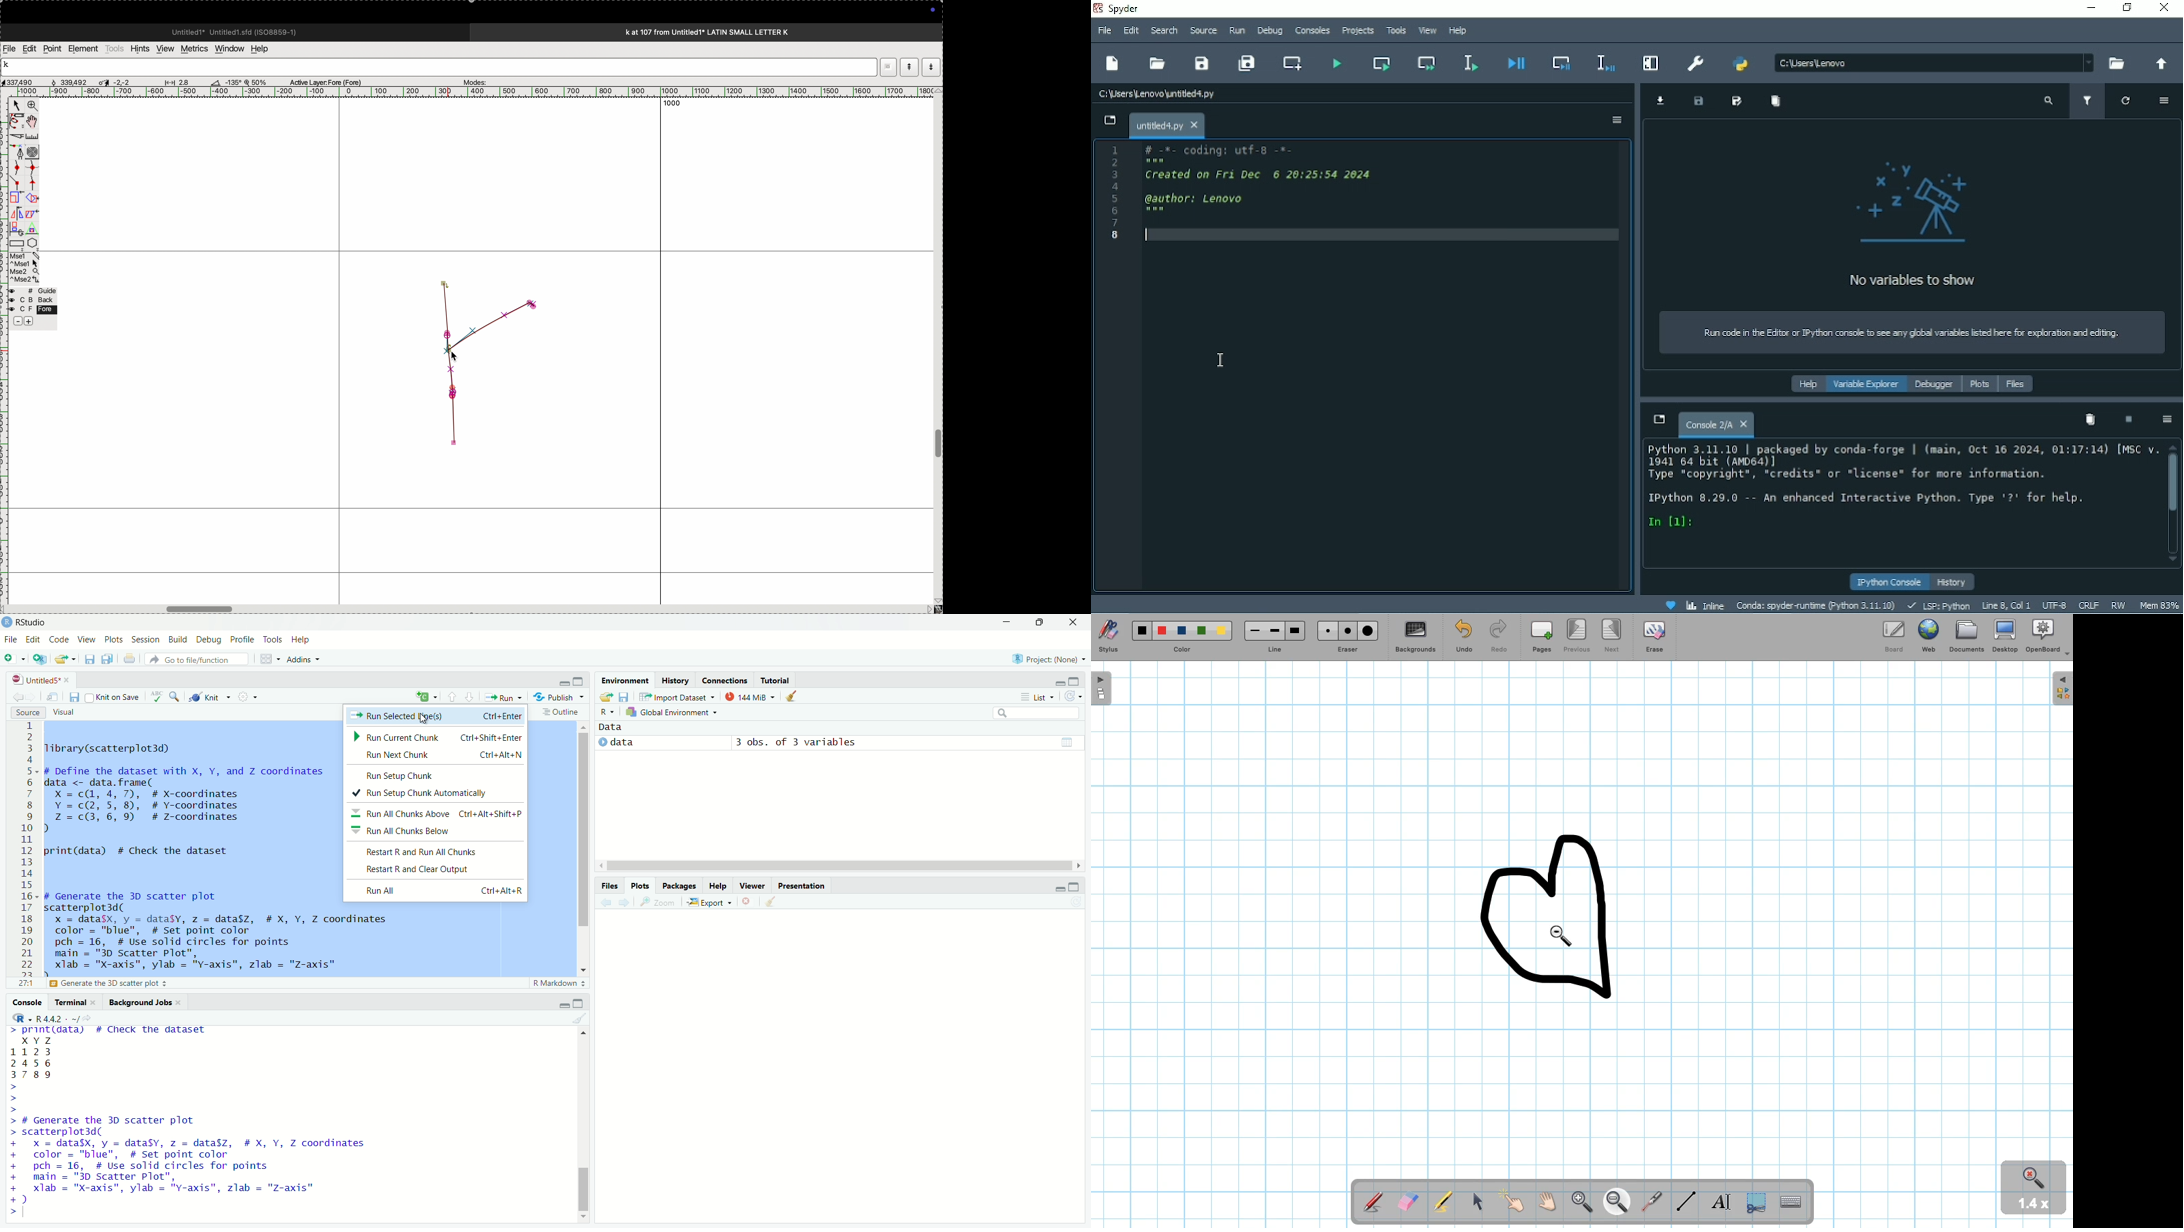  Describe the element at coordinates (559, 984) in the screenshot. I see `R markdown` at that location.